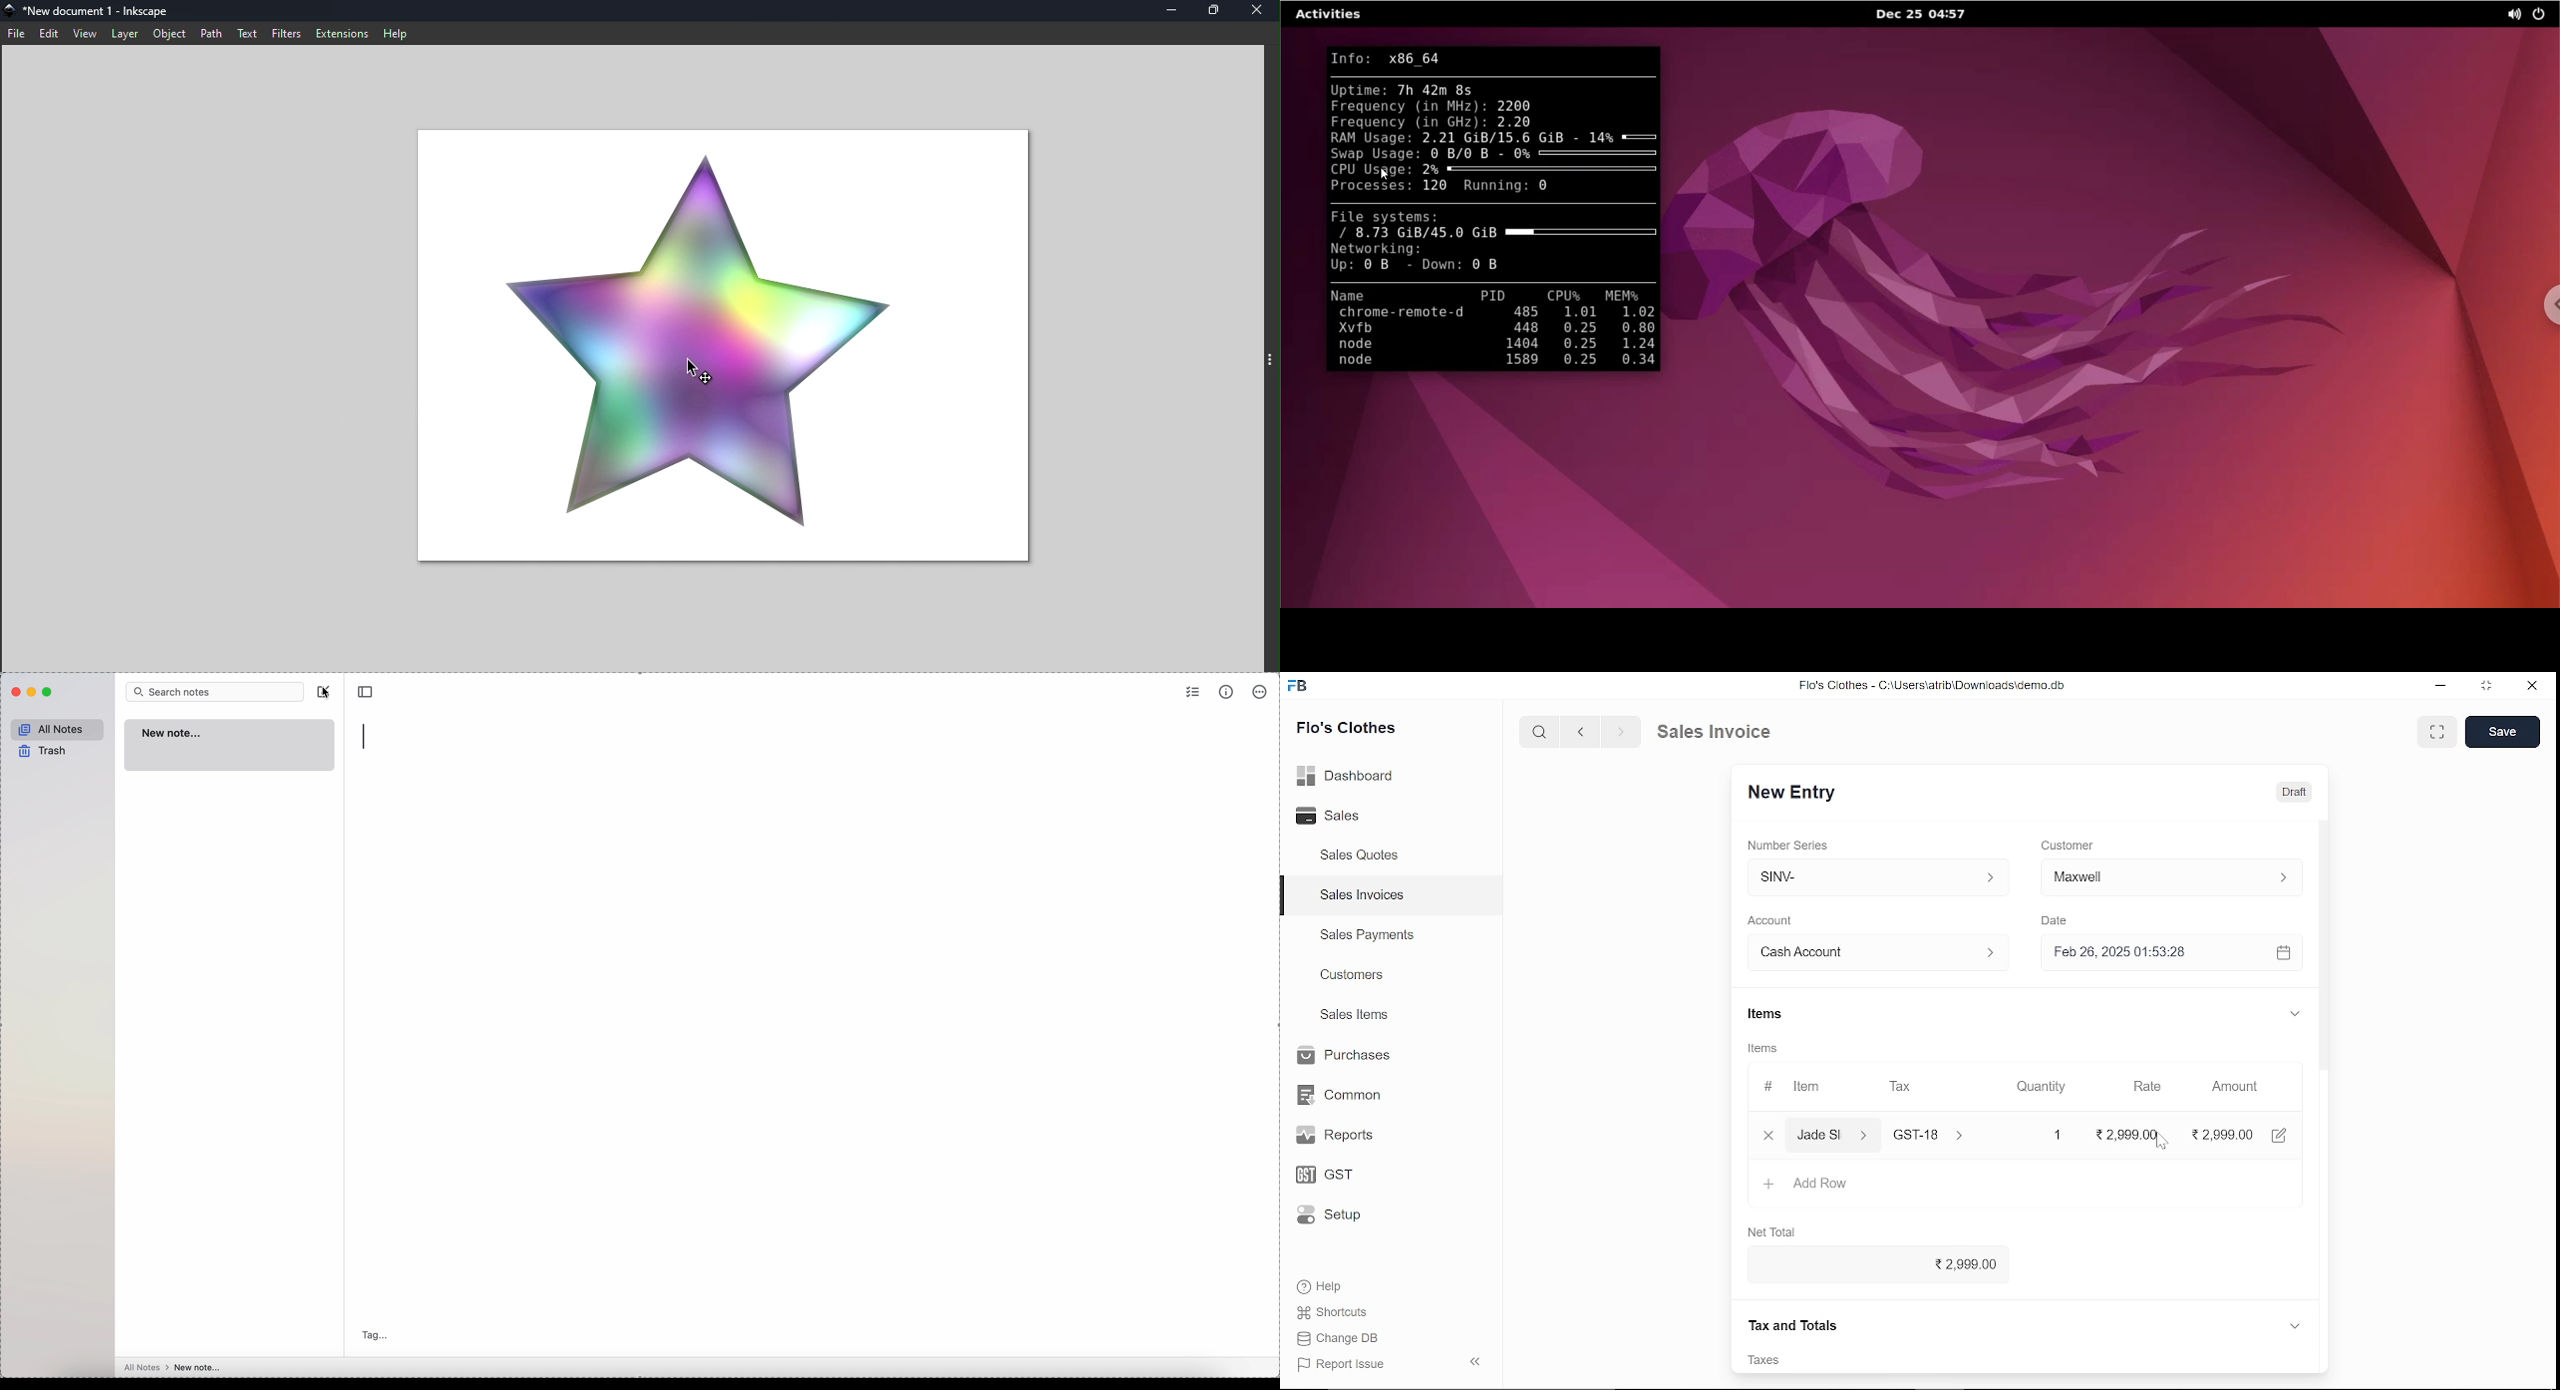  Describe the element at coordinates (2040, 1135) in the screenshot. I see `1` at that location.